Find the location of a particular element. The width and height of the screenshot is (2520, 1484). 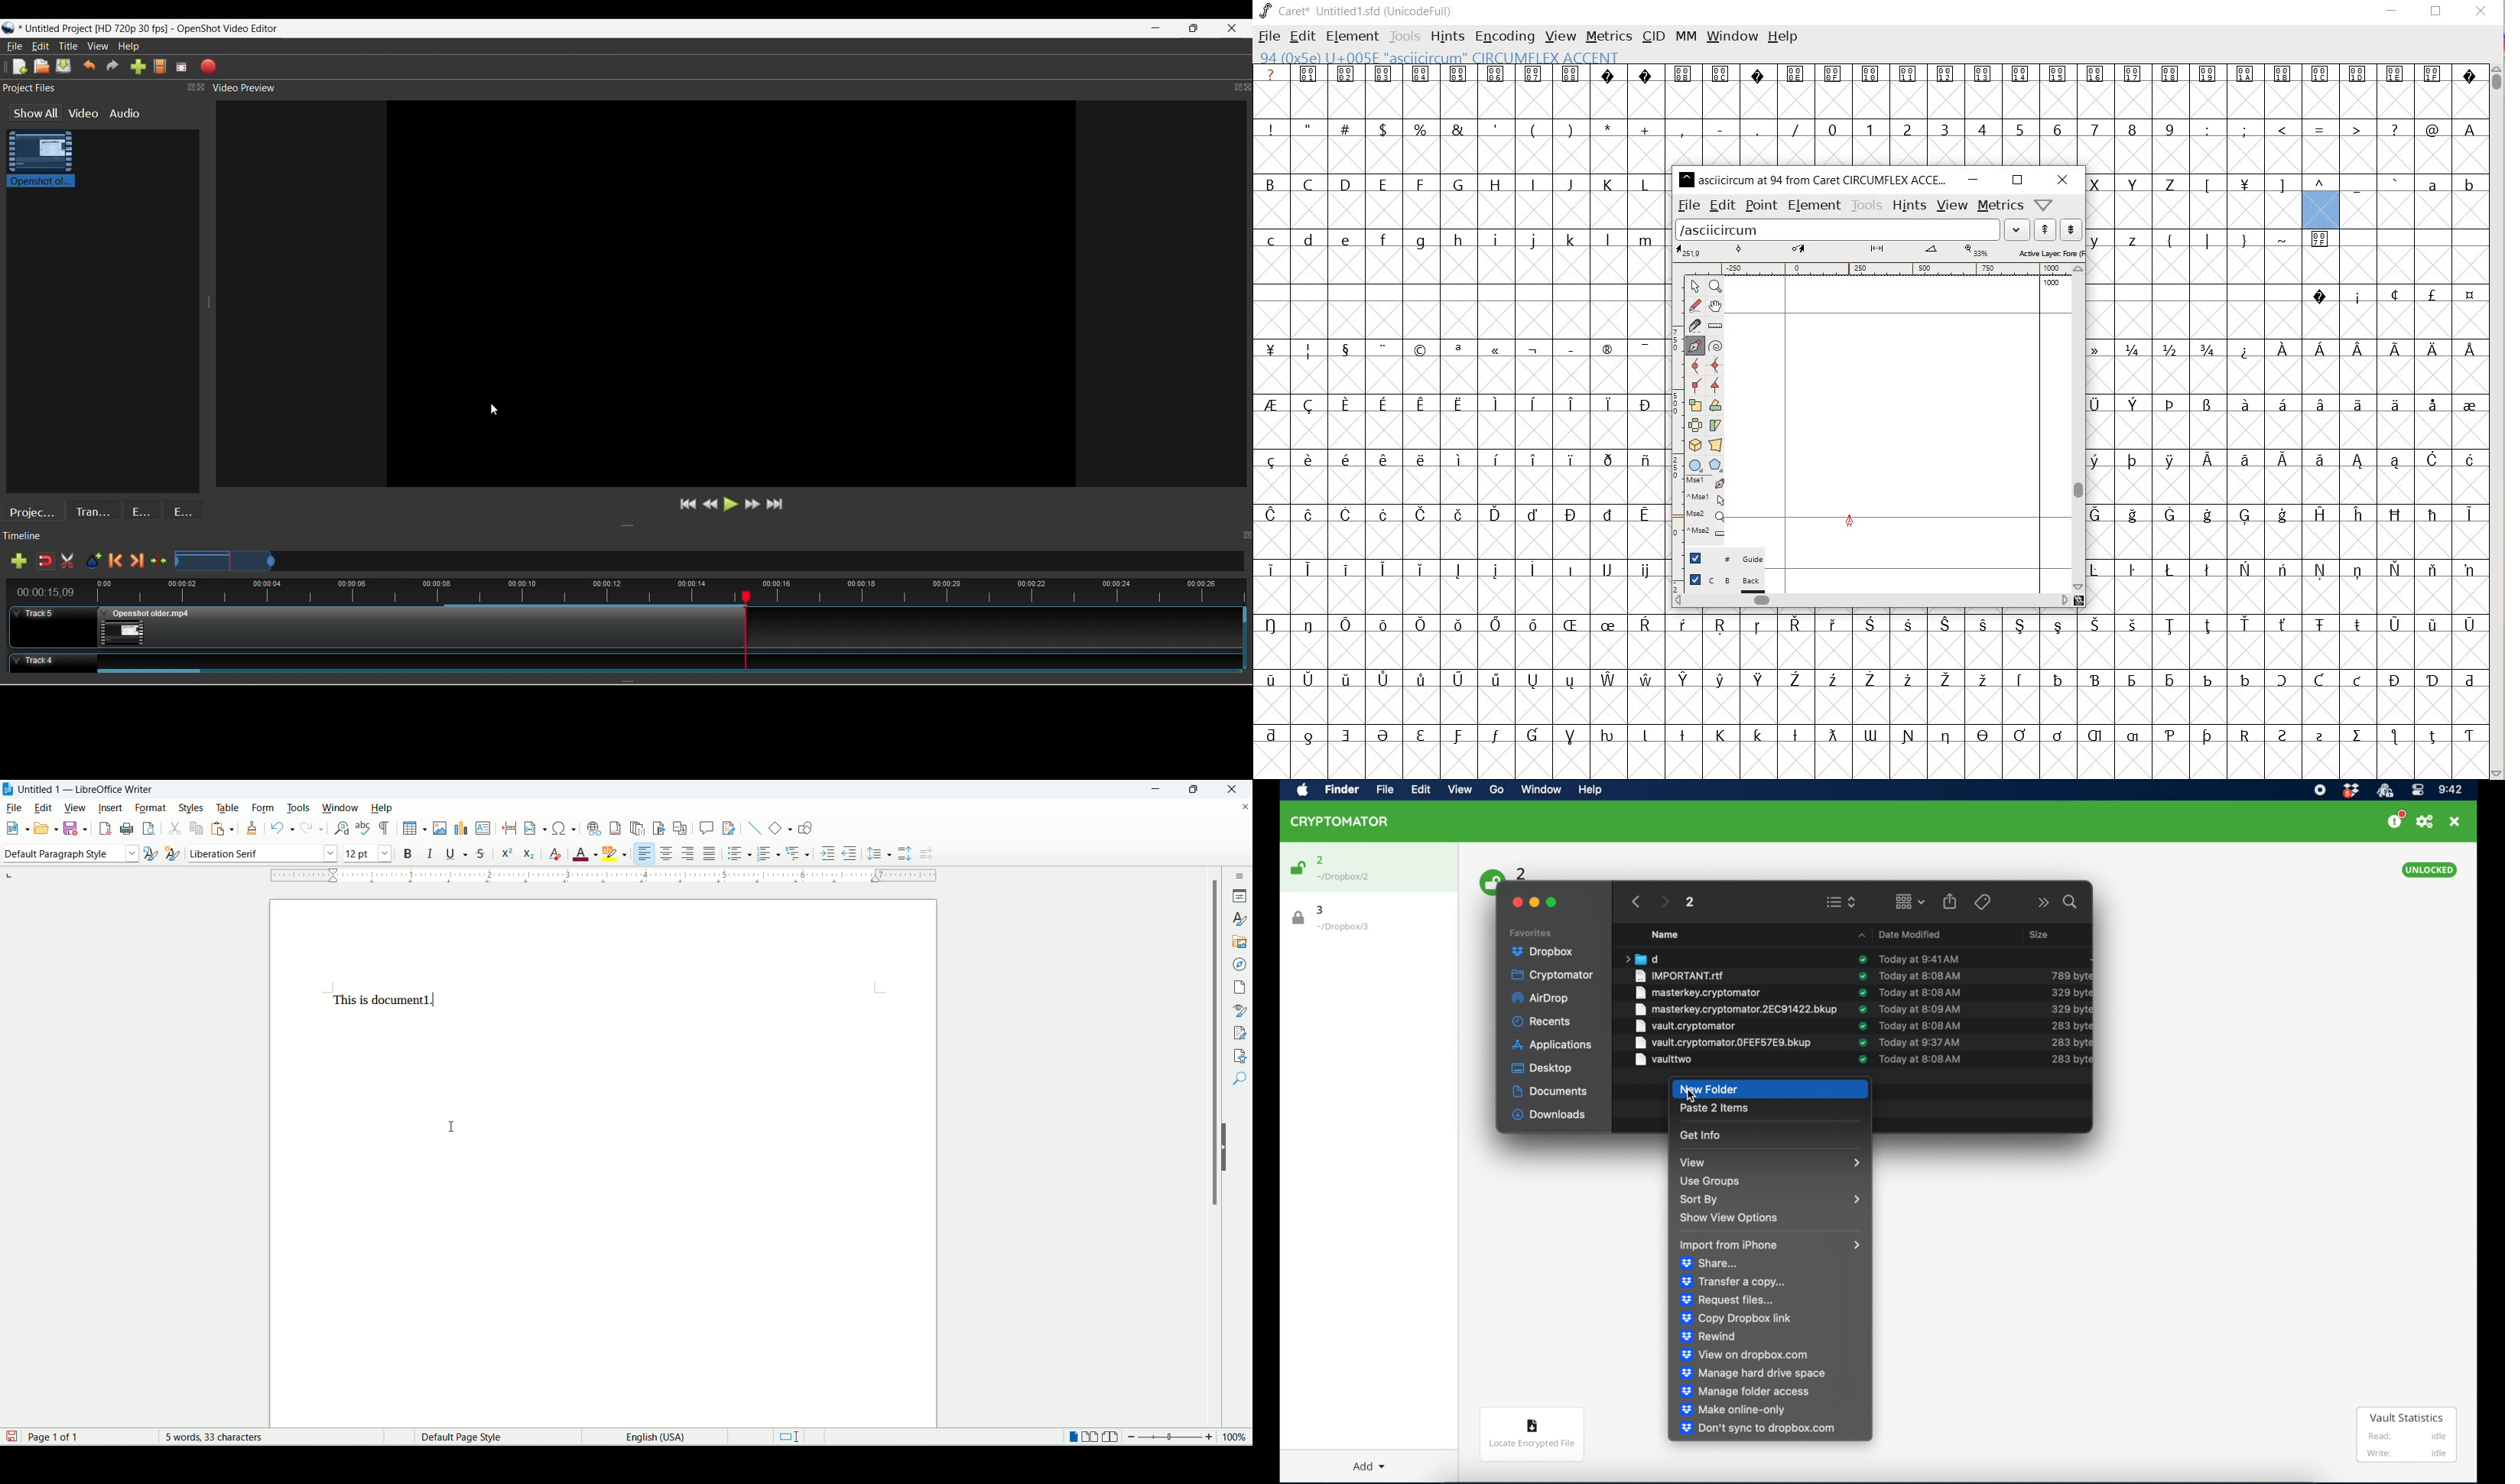

styles is located at coordinates (1240, 918).